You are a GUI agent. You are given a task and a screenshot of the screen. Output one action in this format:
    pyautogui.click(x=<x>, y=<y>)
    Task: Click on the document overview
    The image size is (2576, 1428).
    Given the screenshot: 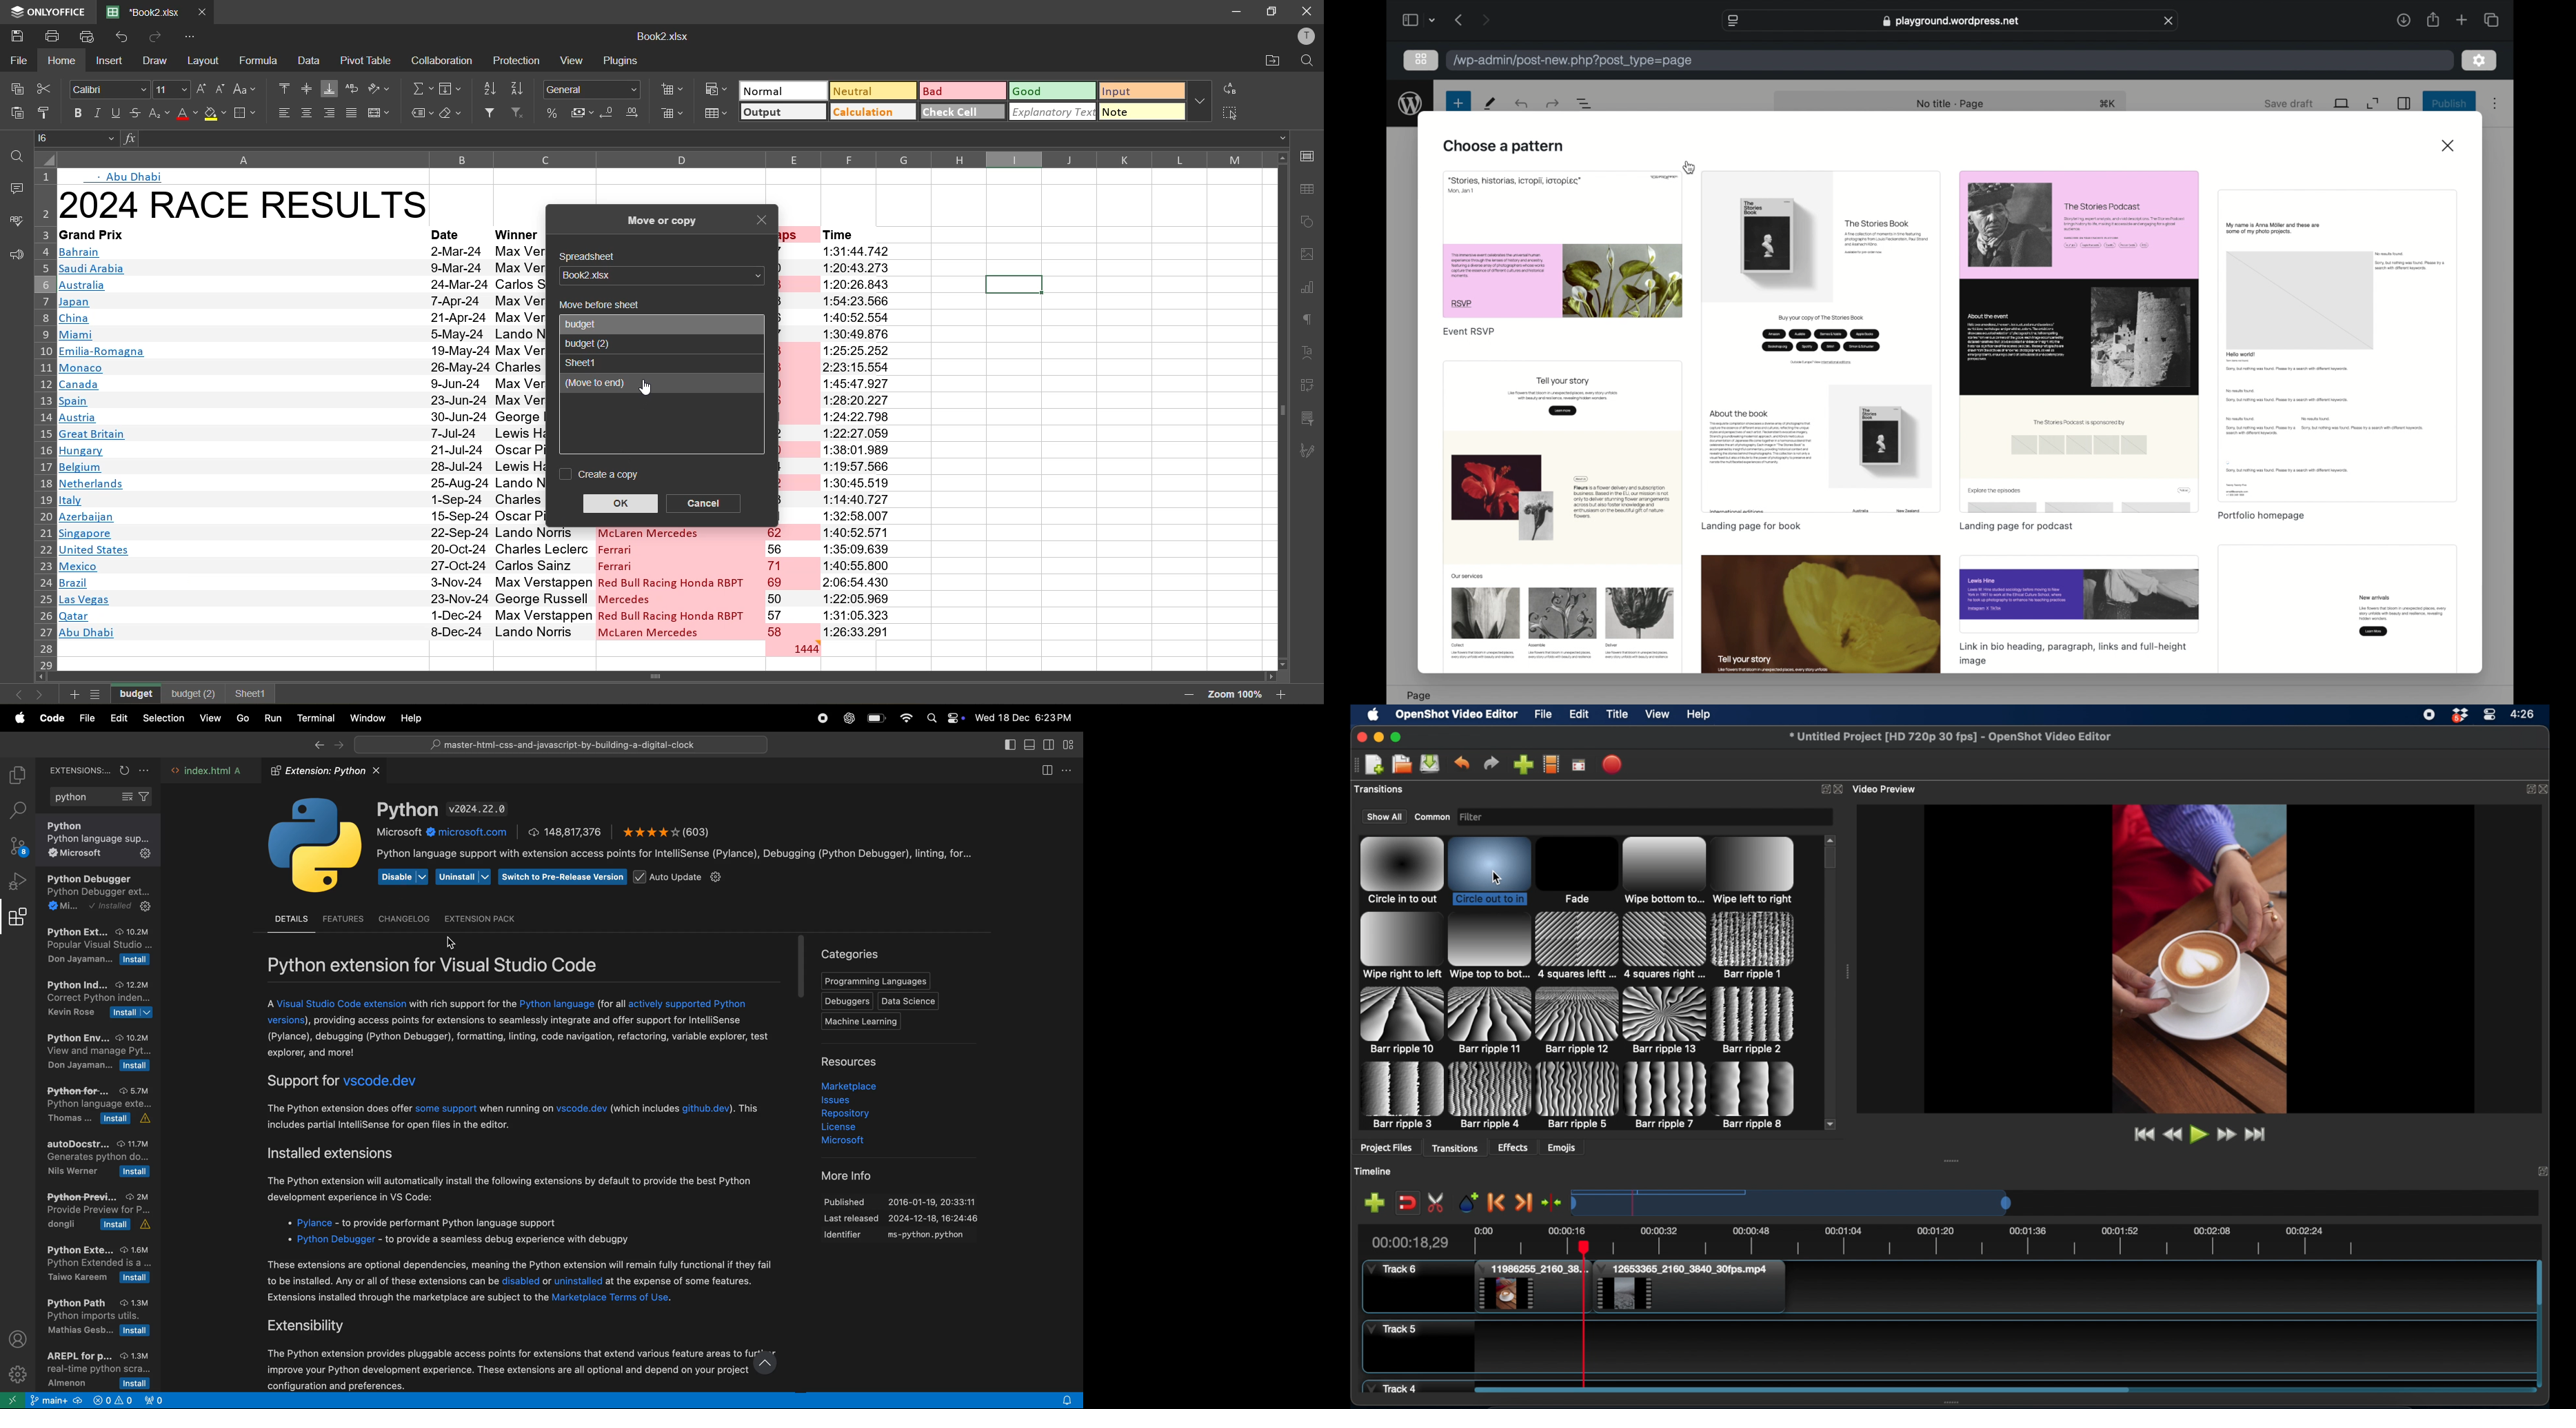 What is the action you would take?
    pyautogui.click(x=1585, y=102)
    